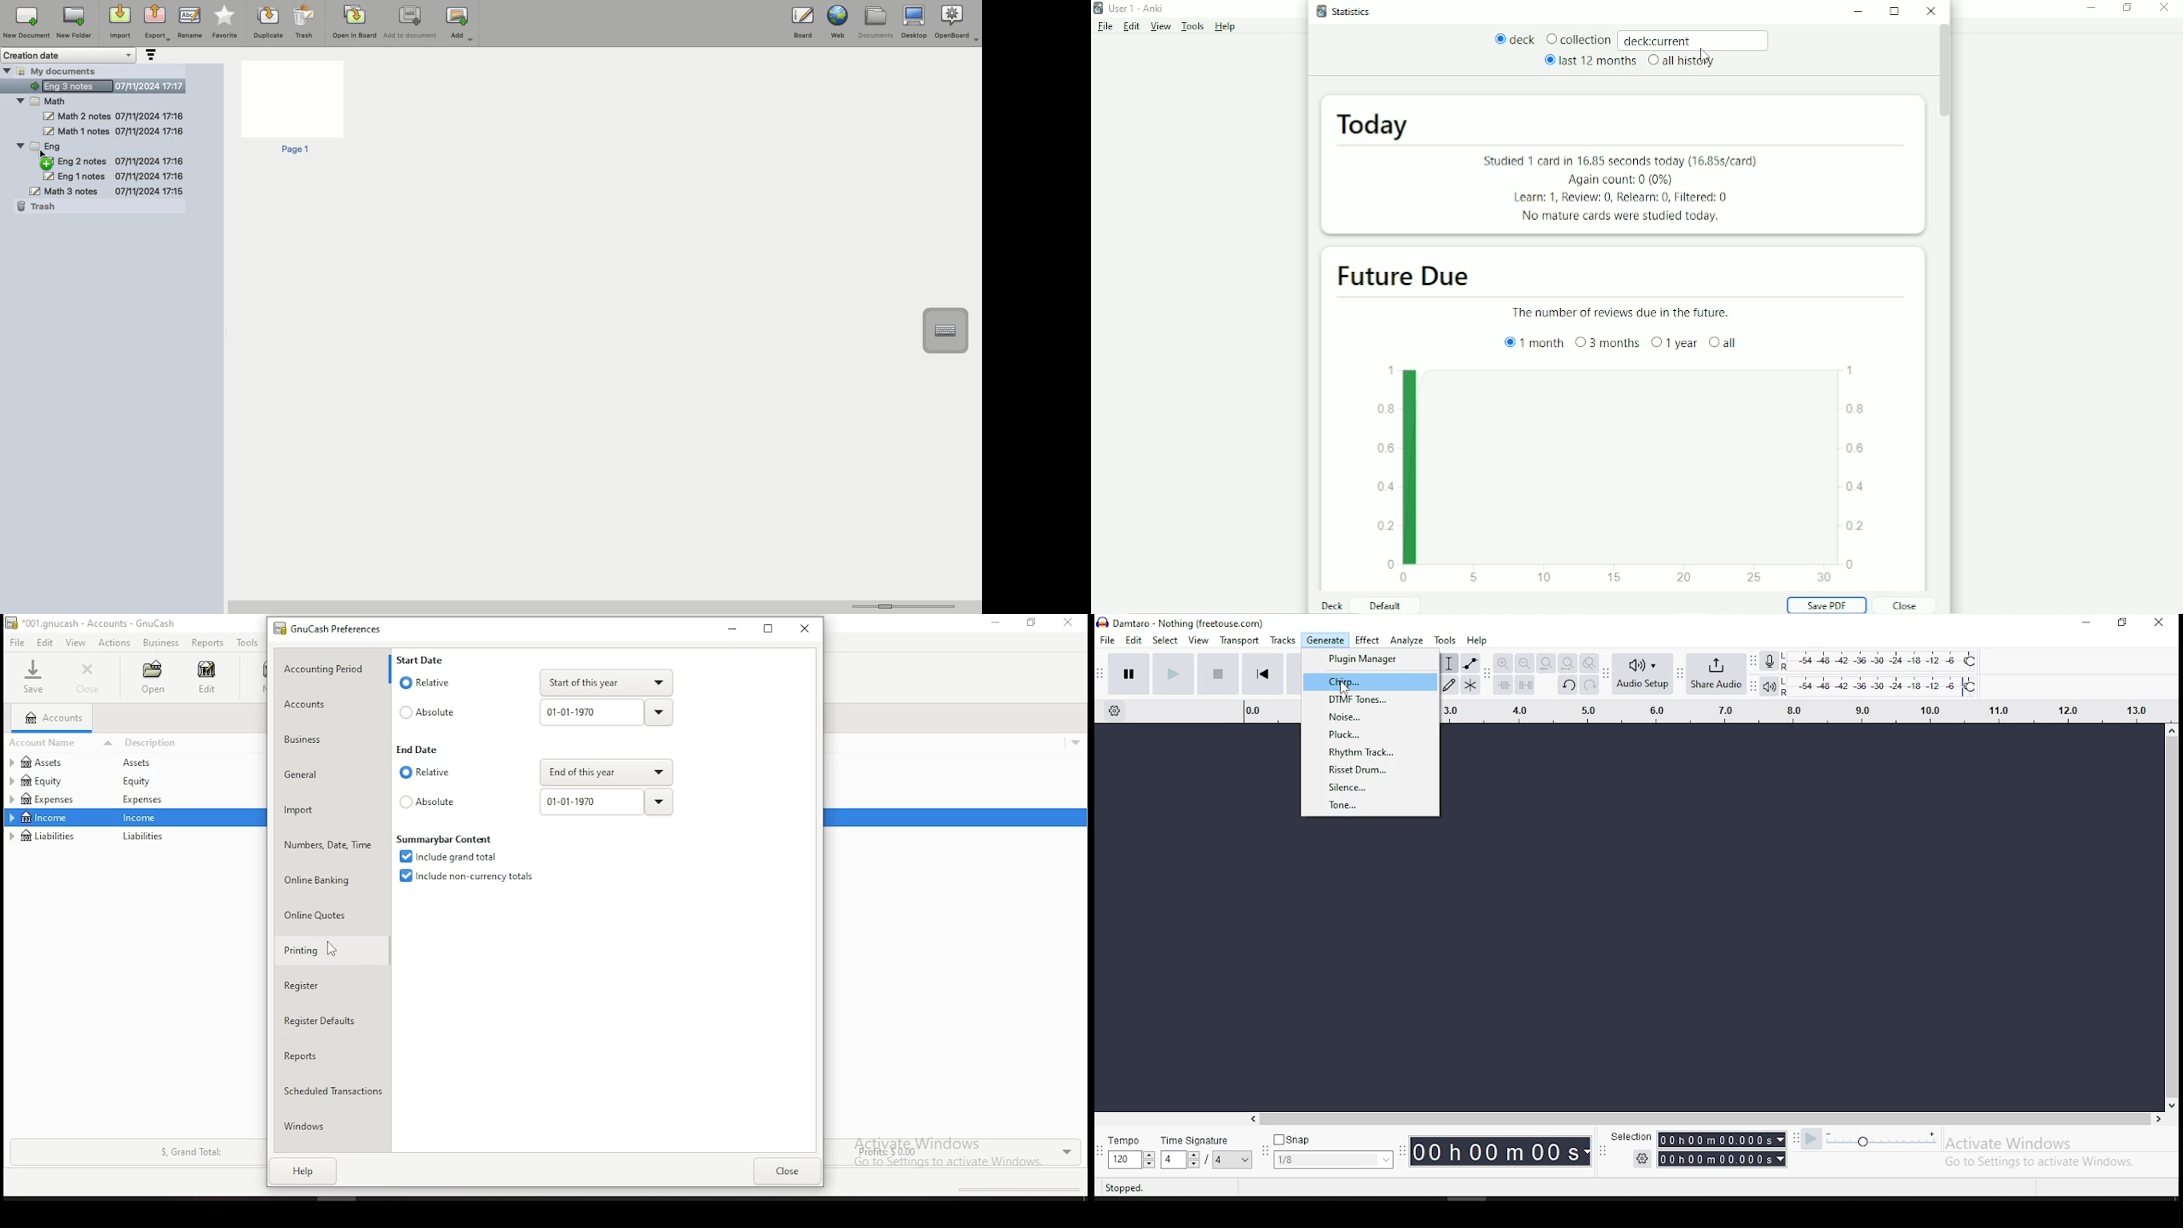 The image size is (2184, 1232). I want to click on analyze, so click(1406, 640).